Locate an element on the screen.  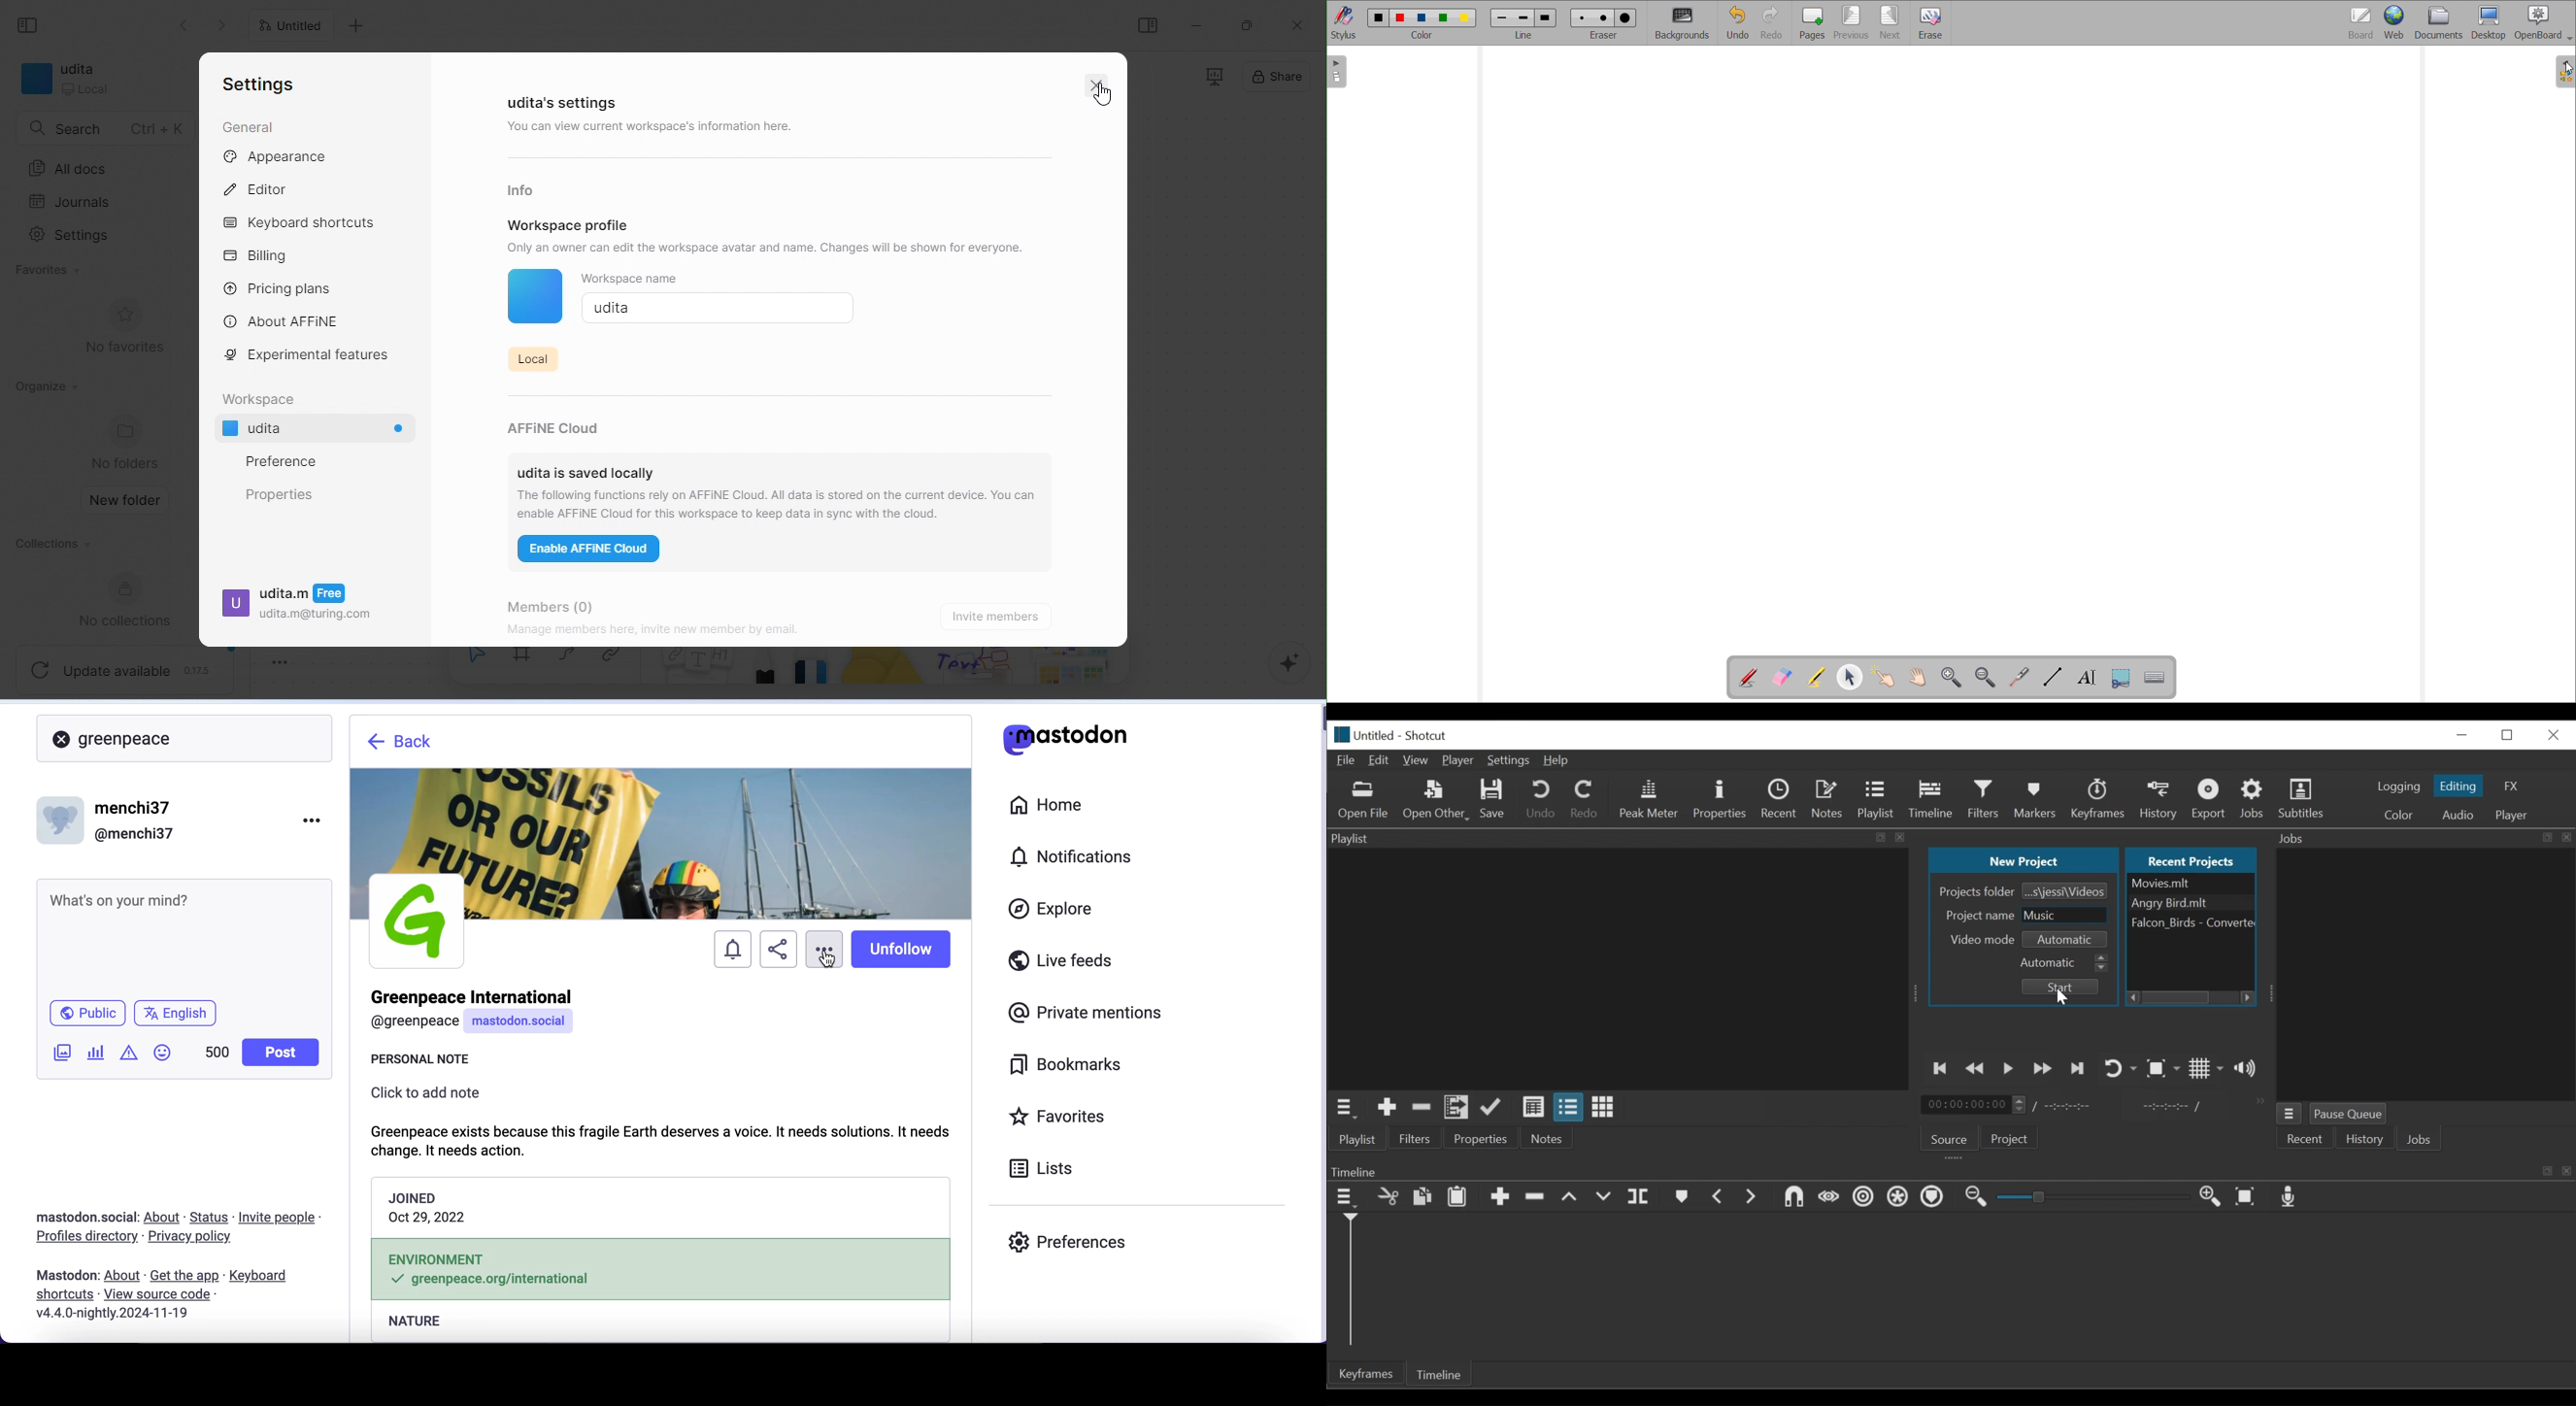
View is located at coordinates (1415, 761).